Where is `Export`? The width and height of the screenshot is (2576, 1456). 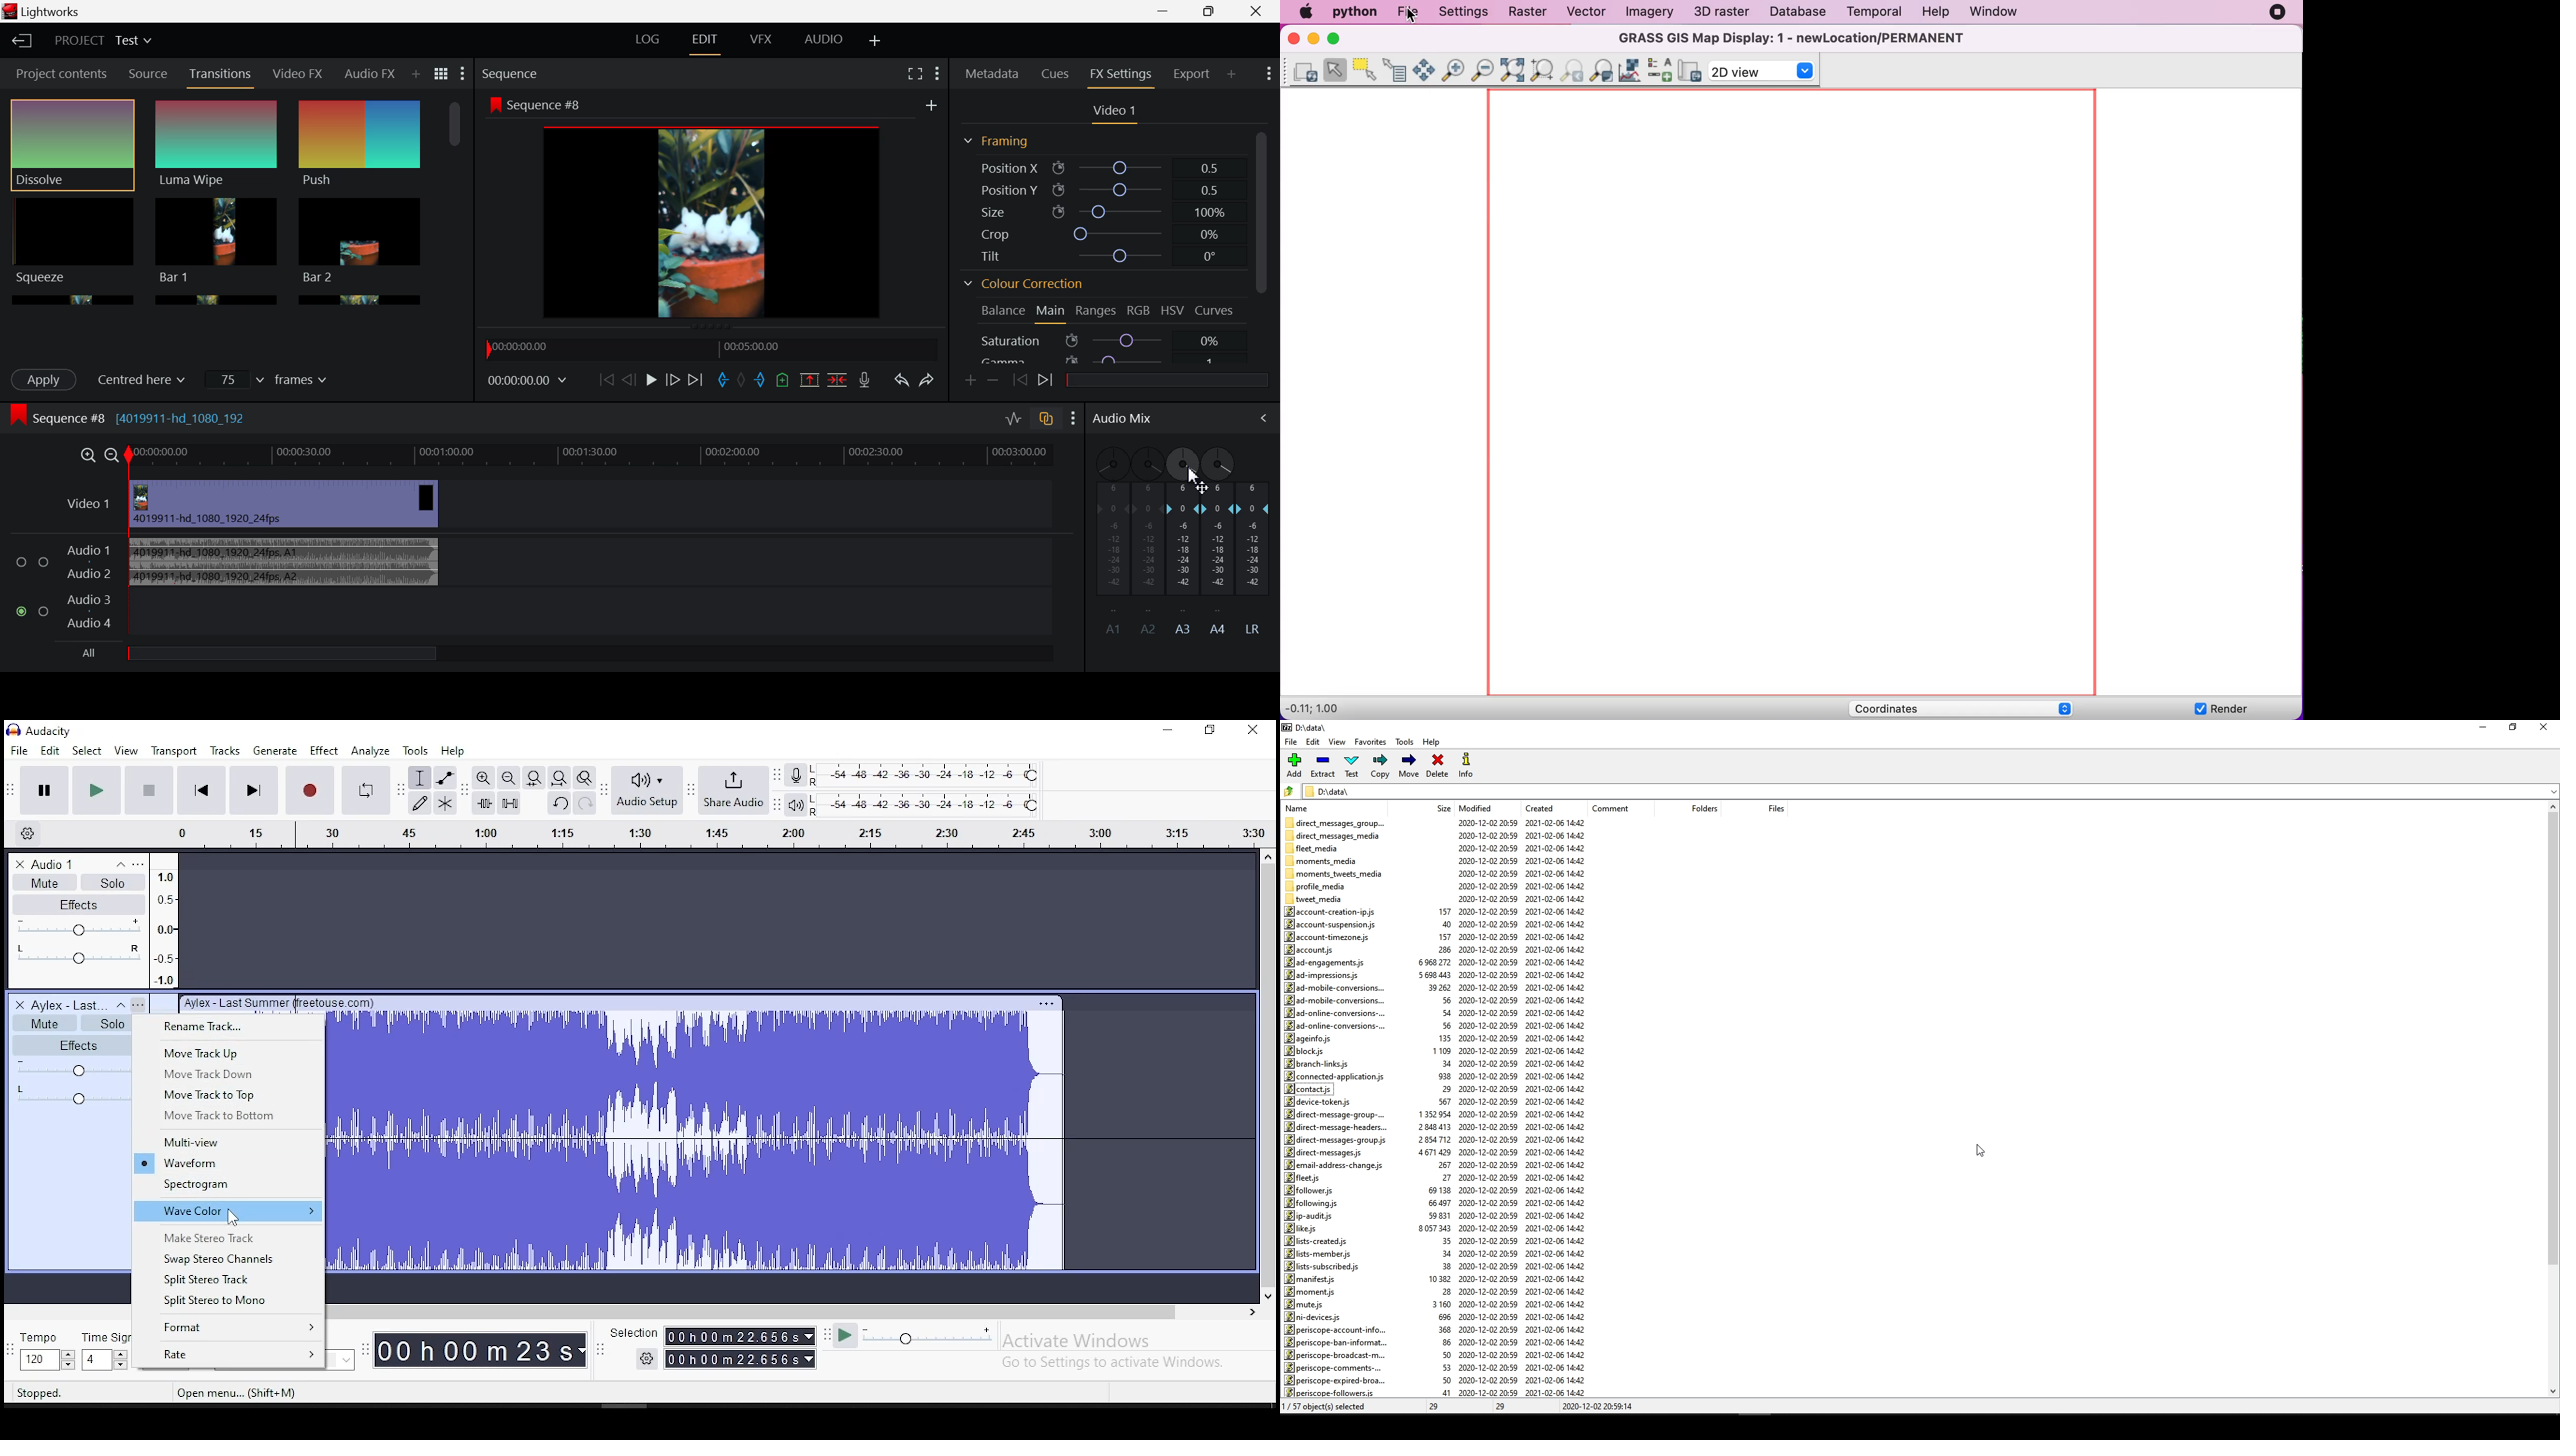 Export is located at coordinates (1192, 74).